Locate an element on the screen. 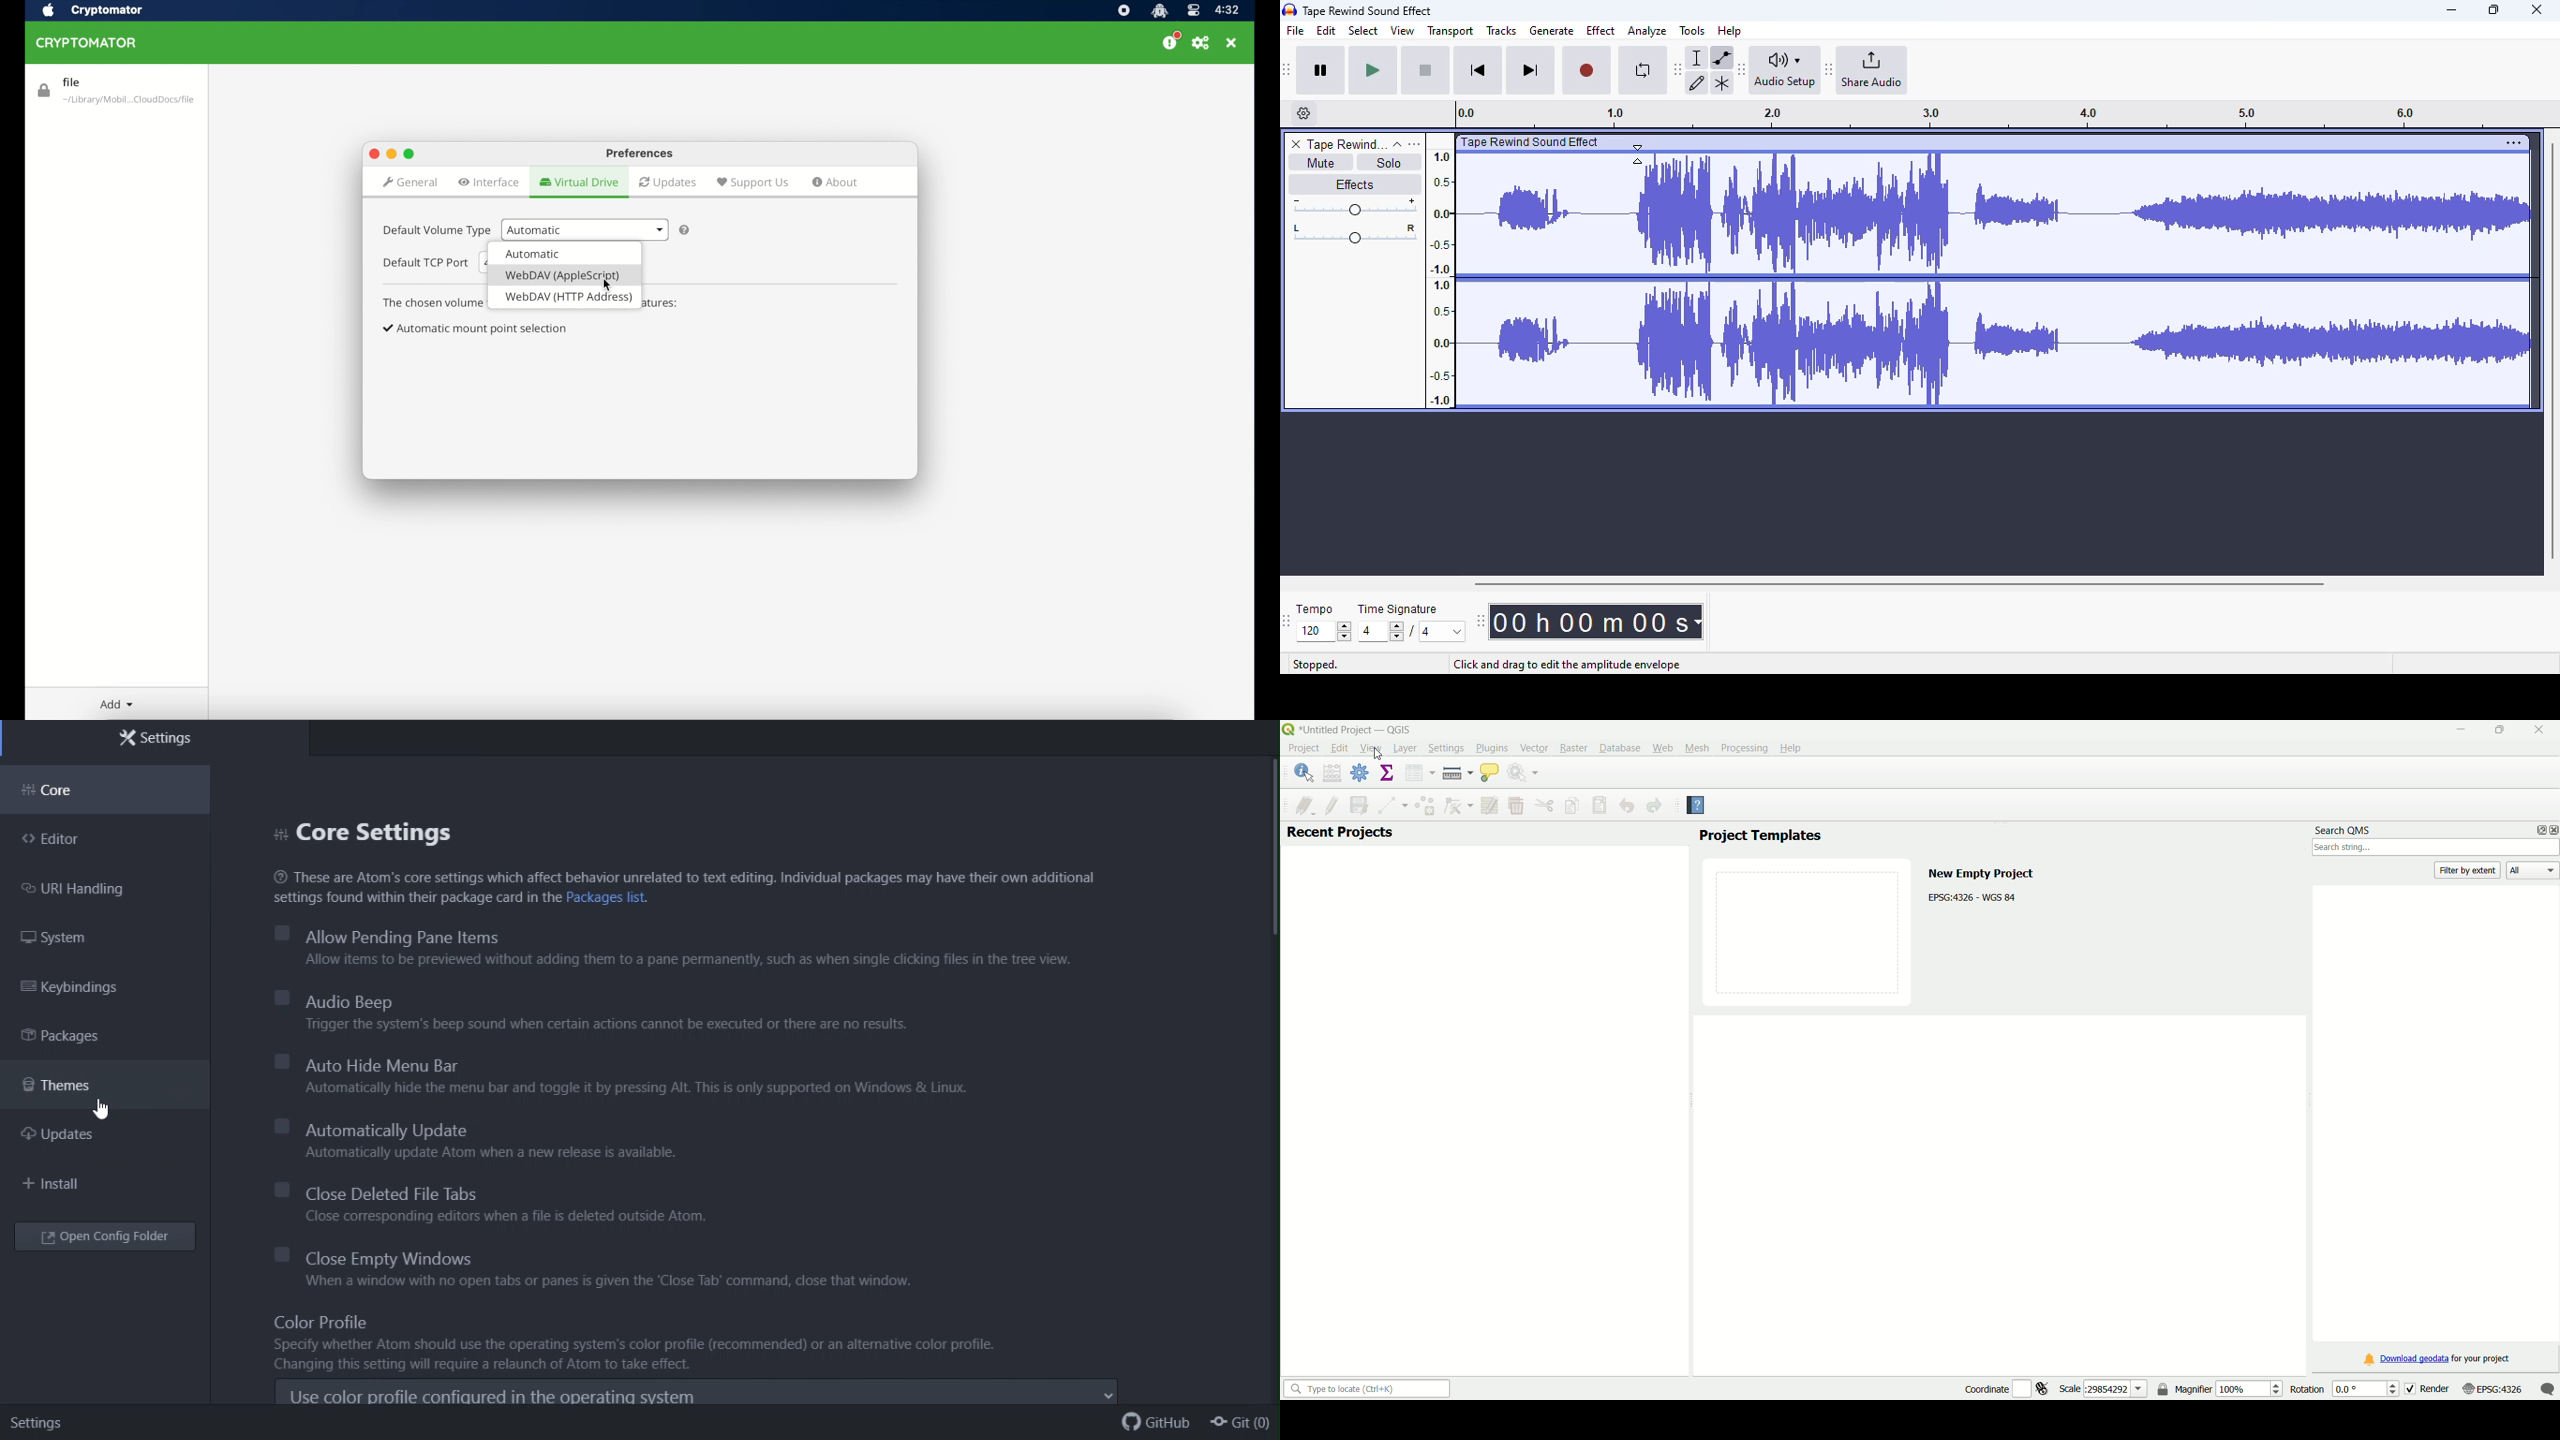  audio track is located at coordinates (1979, 272).